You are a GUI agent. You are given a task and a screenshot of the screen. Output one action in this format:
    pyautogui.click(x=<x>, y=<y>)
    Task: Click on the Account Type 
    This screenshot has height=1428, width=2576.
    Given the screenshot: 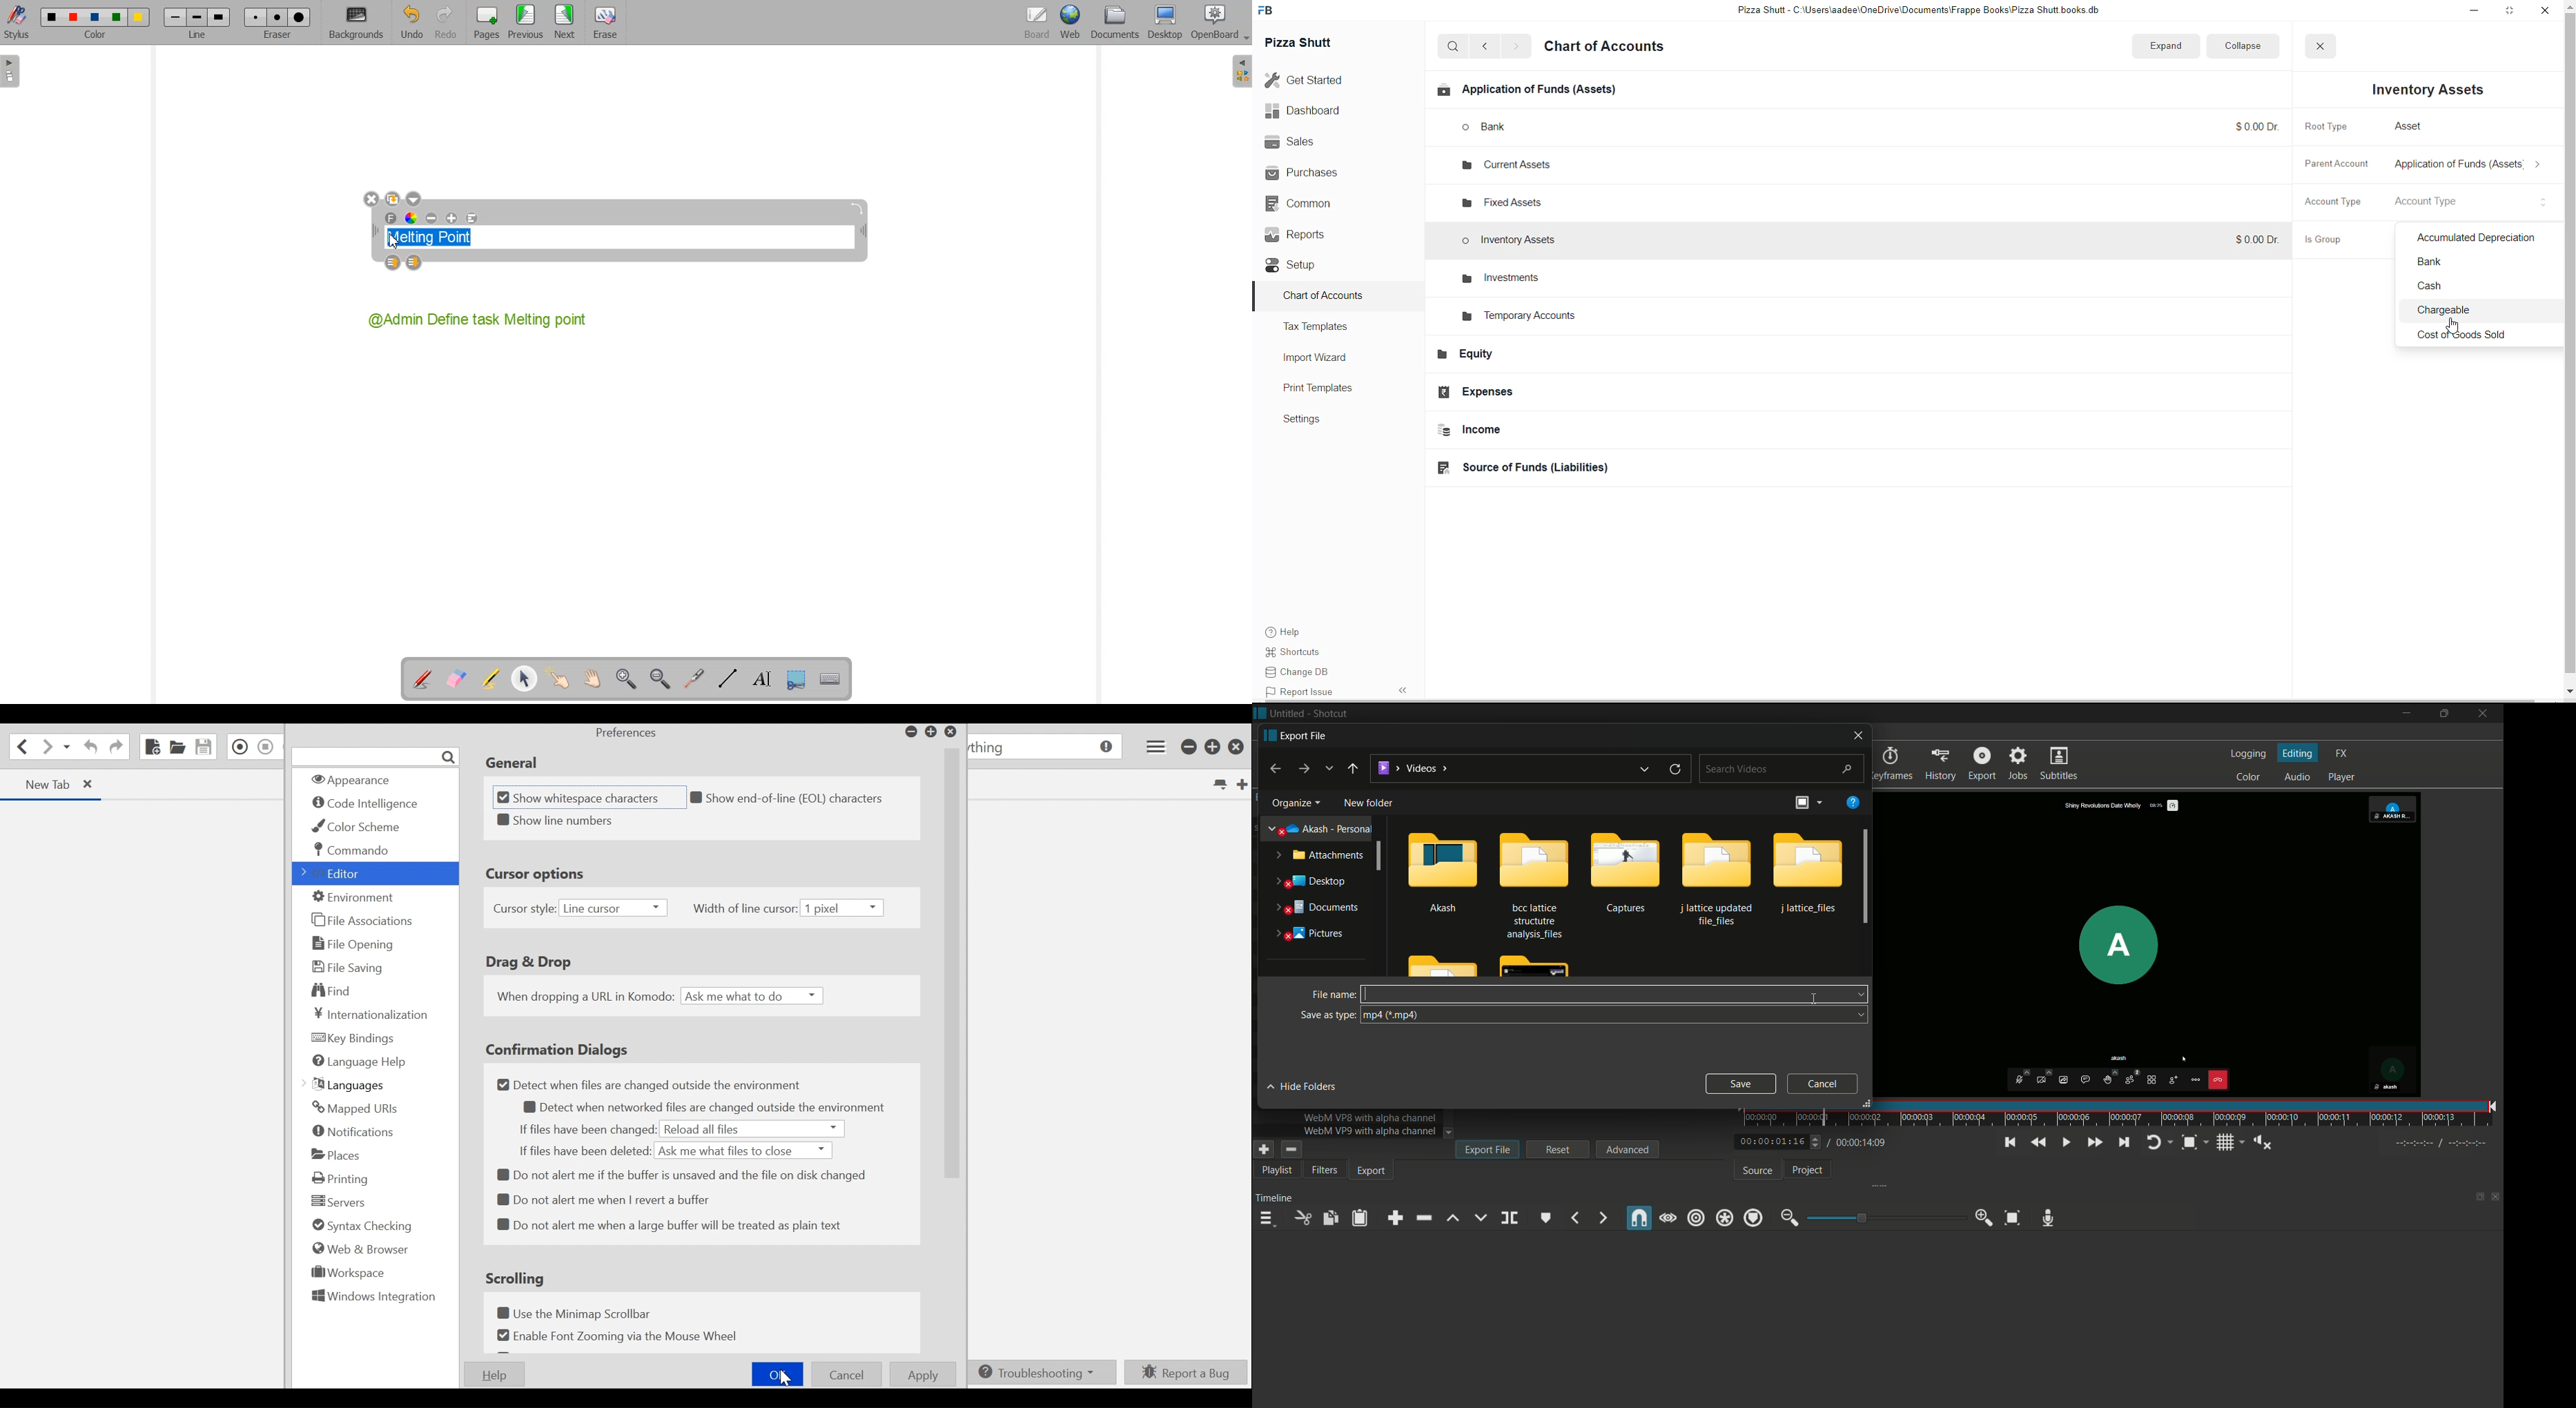 What is the action you would take?
    pyautogui.click(x=2331, y=205)
    